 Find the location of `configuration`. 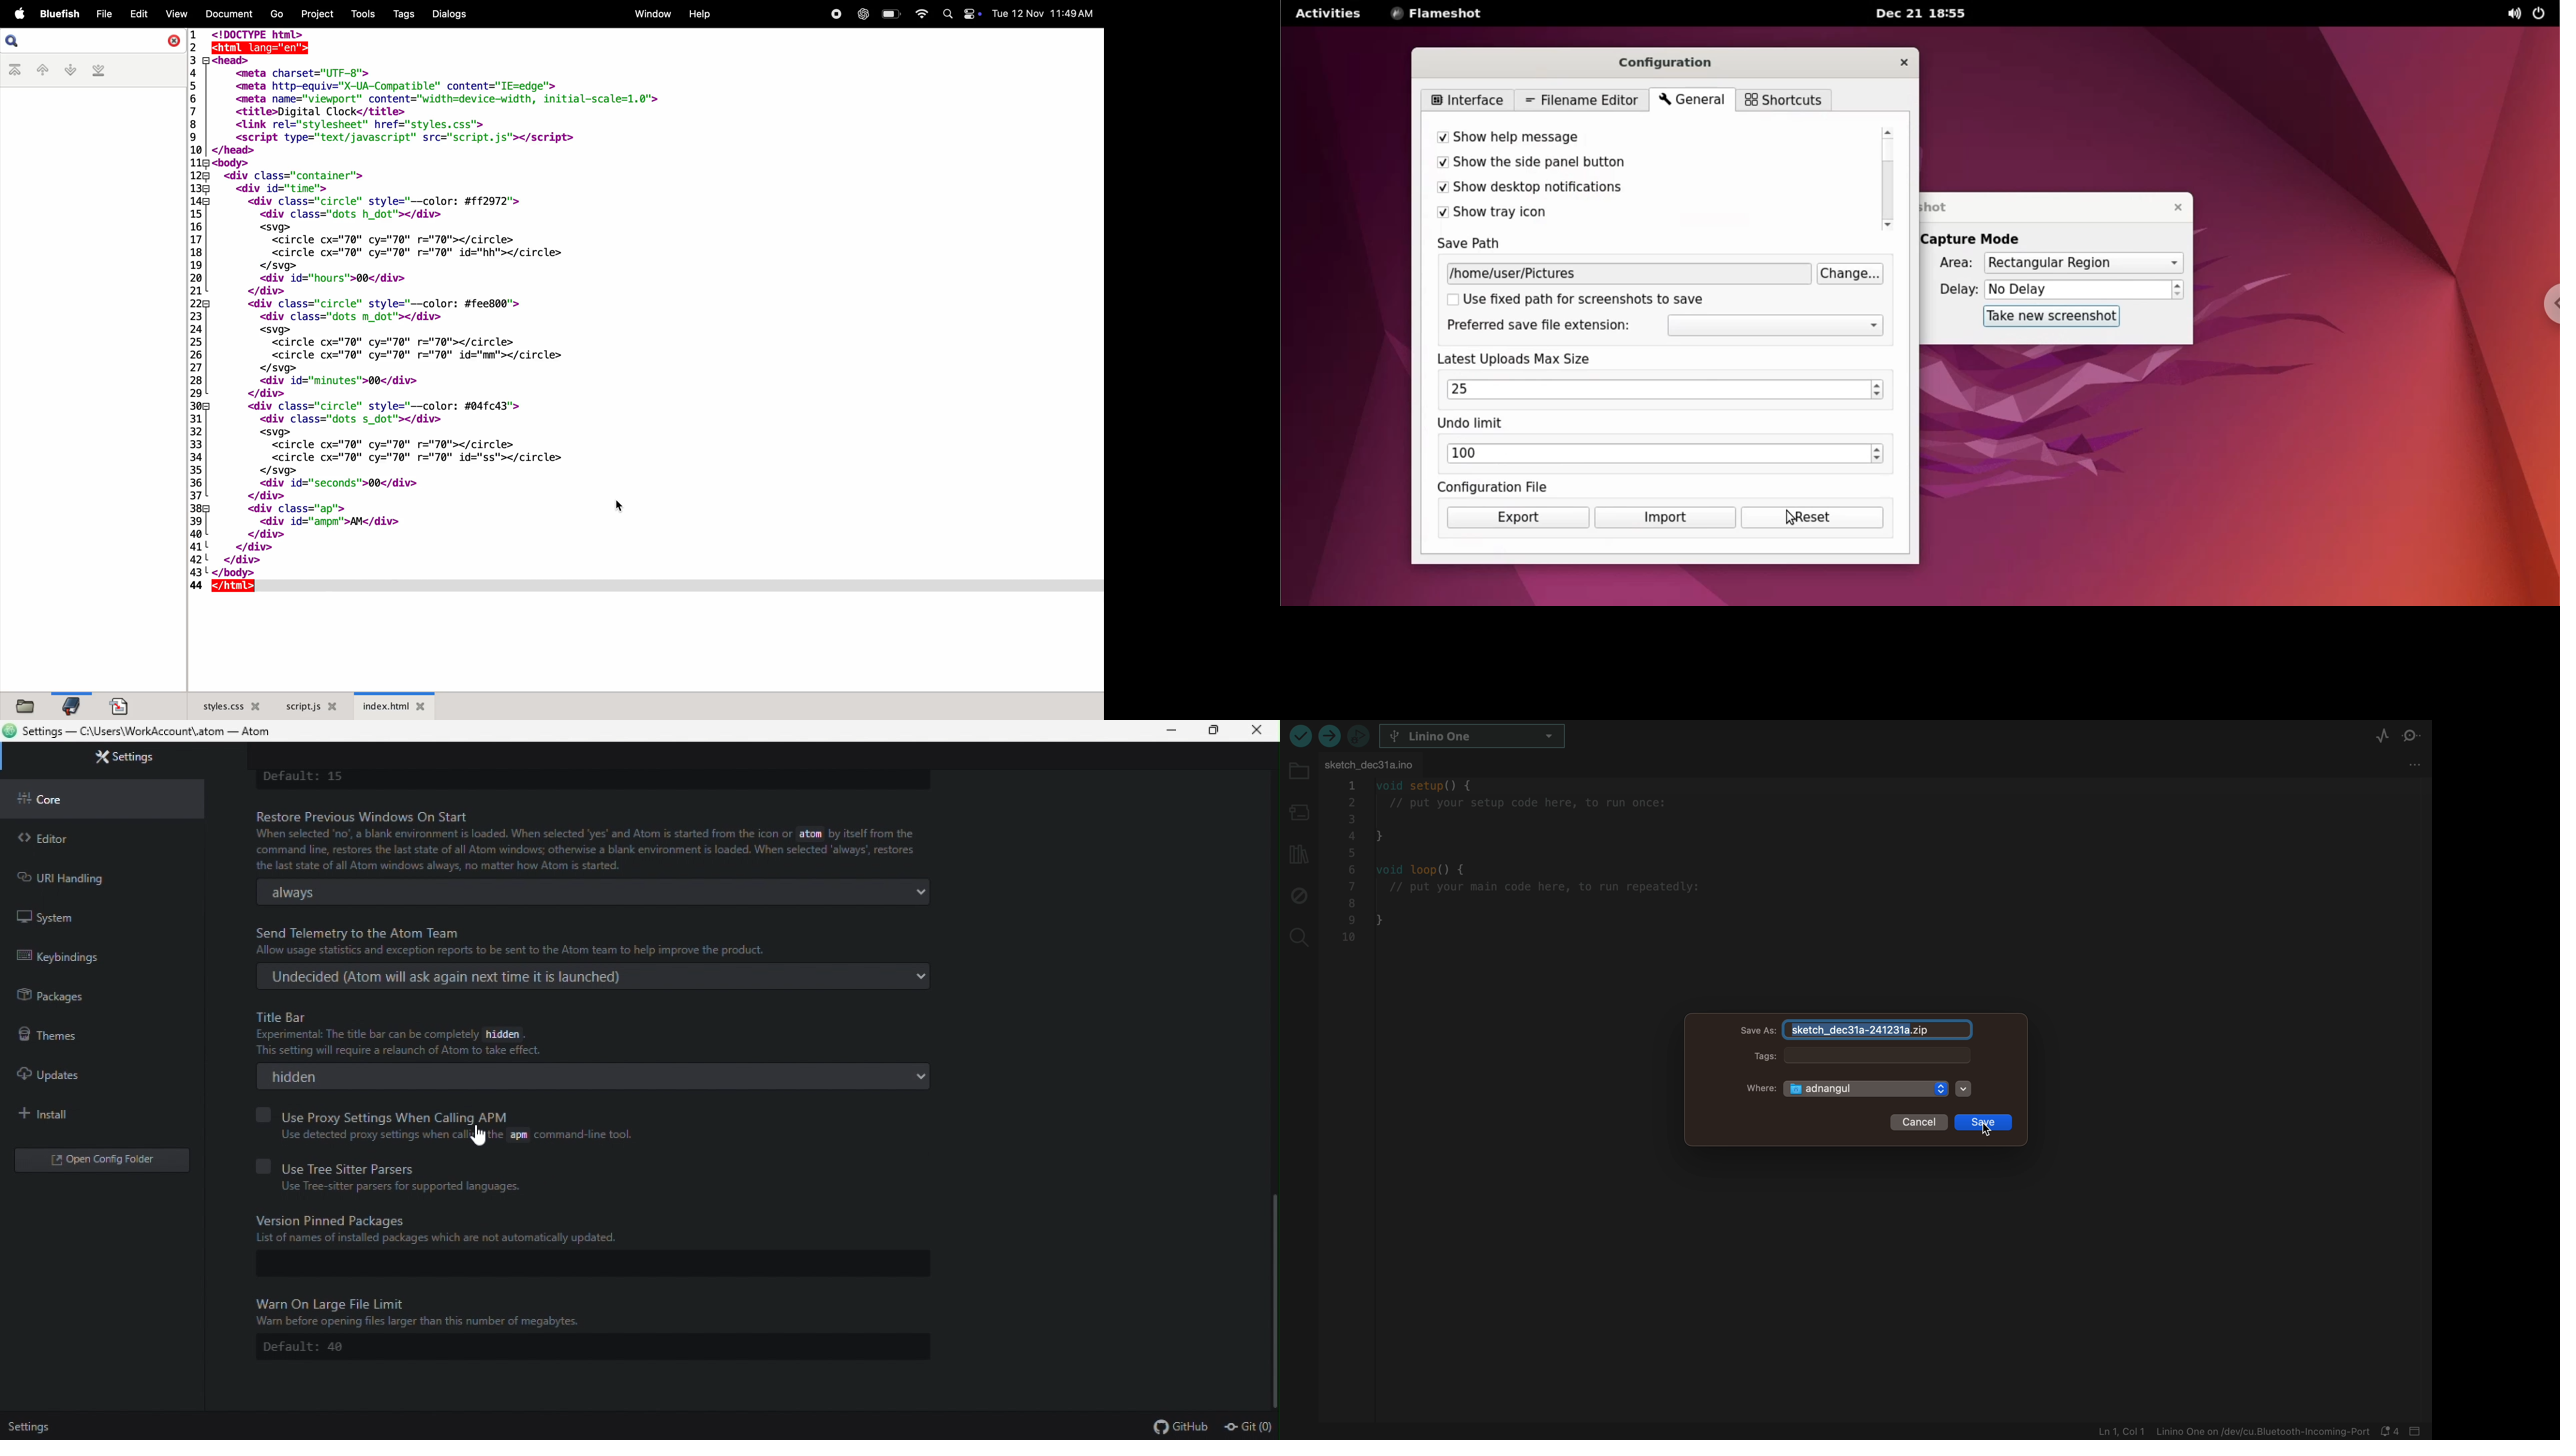

configuration is located at coordinates (1673, 63).